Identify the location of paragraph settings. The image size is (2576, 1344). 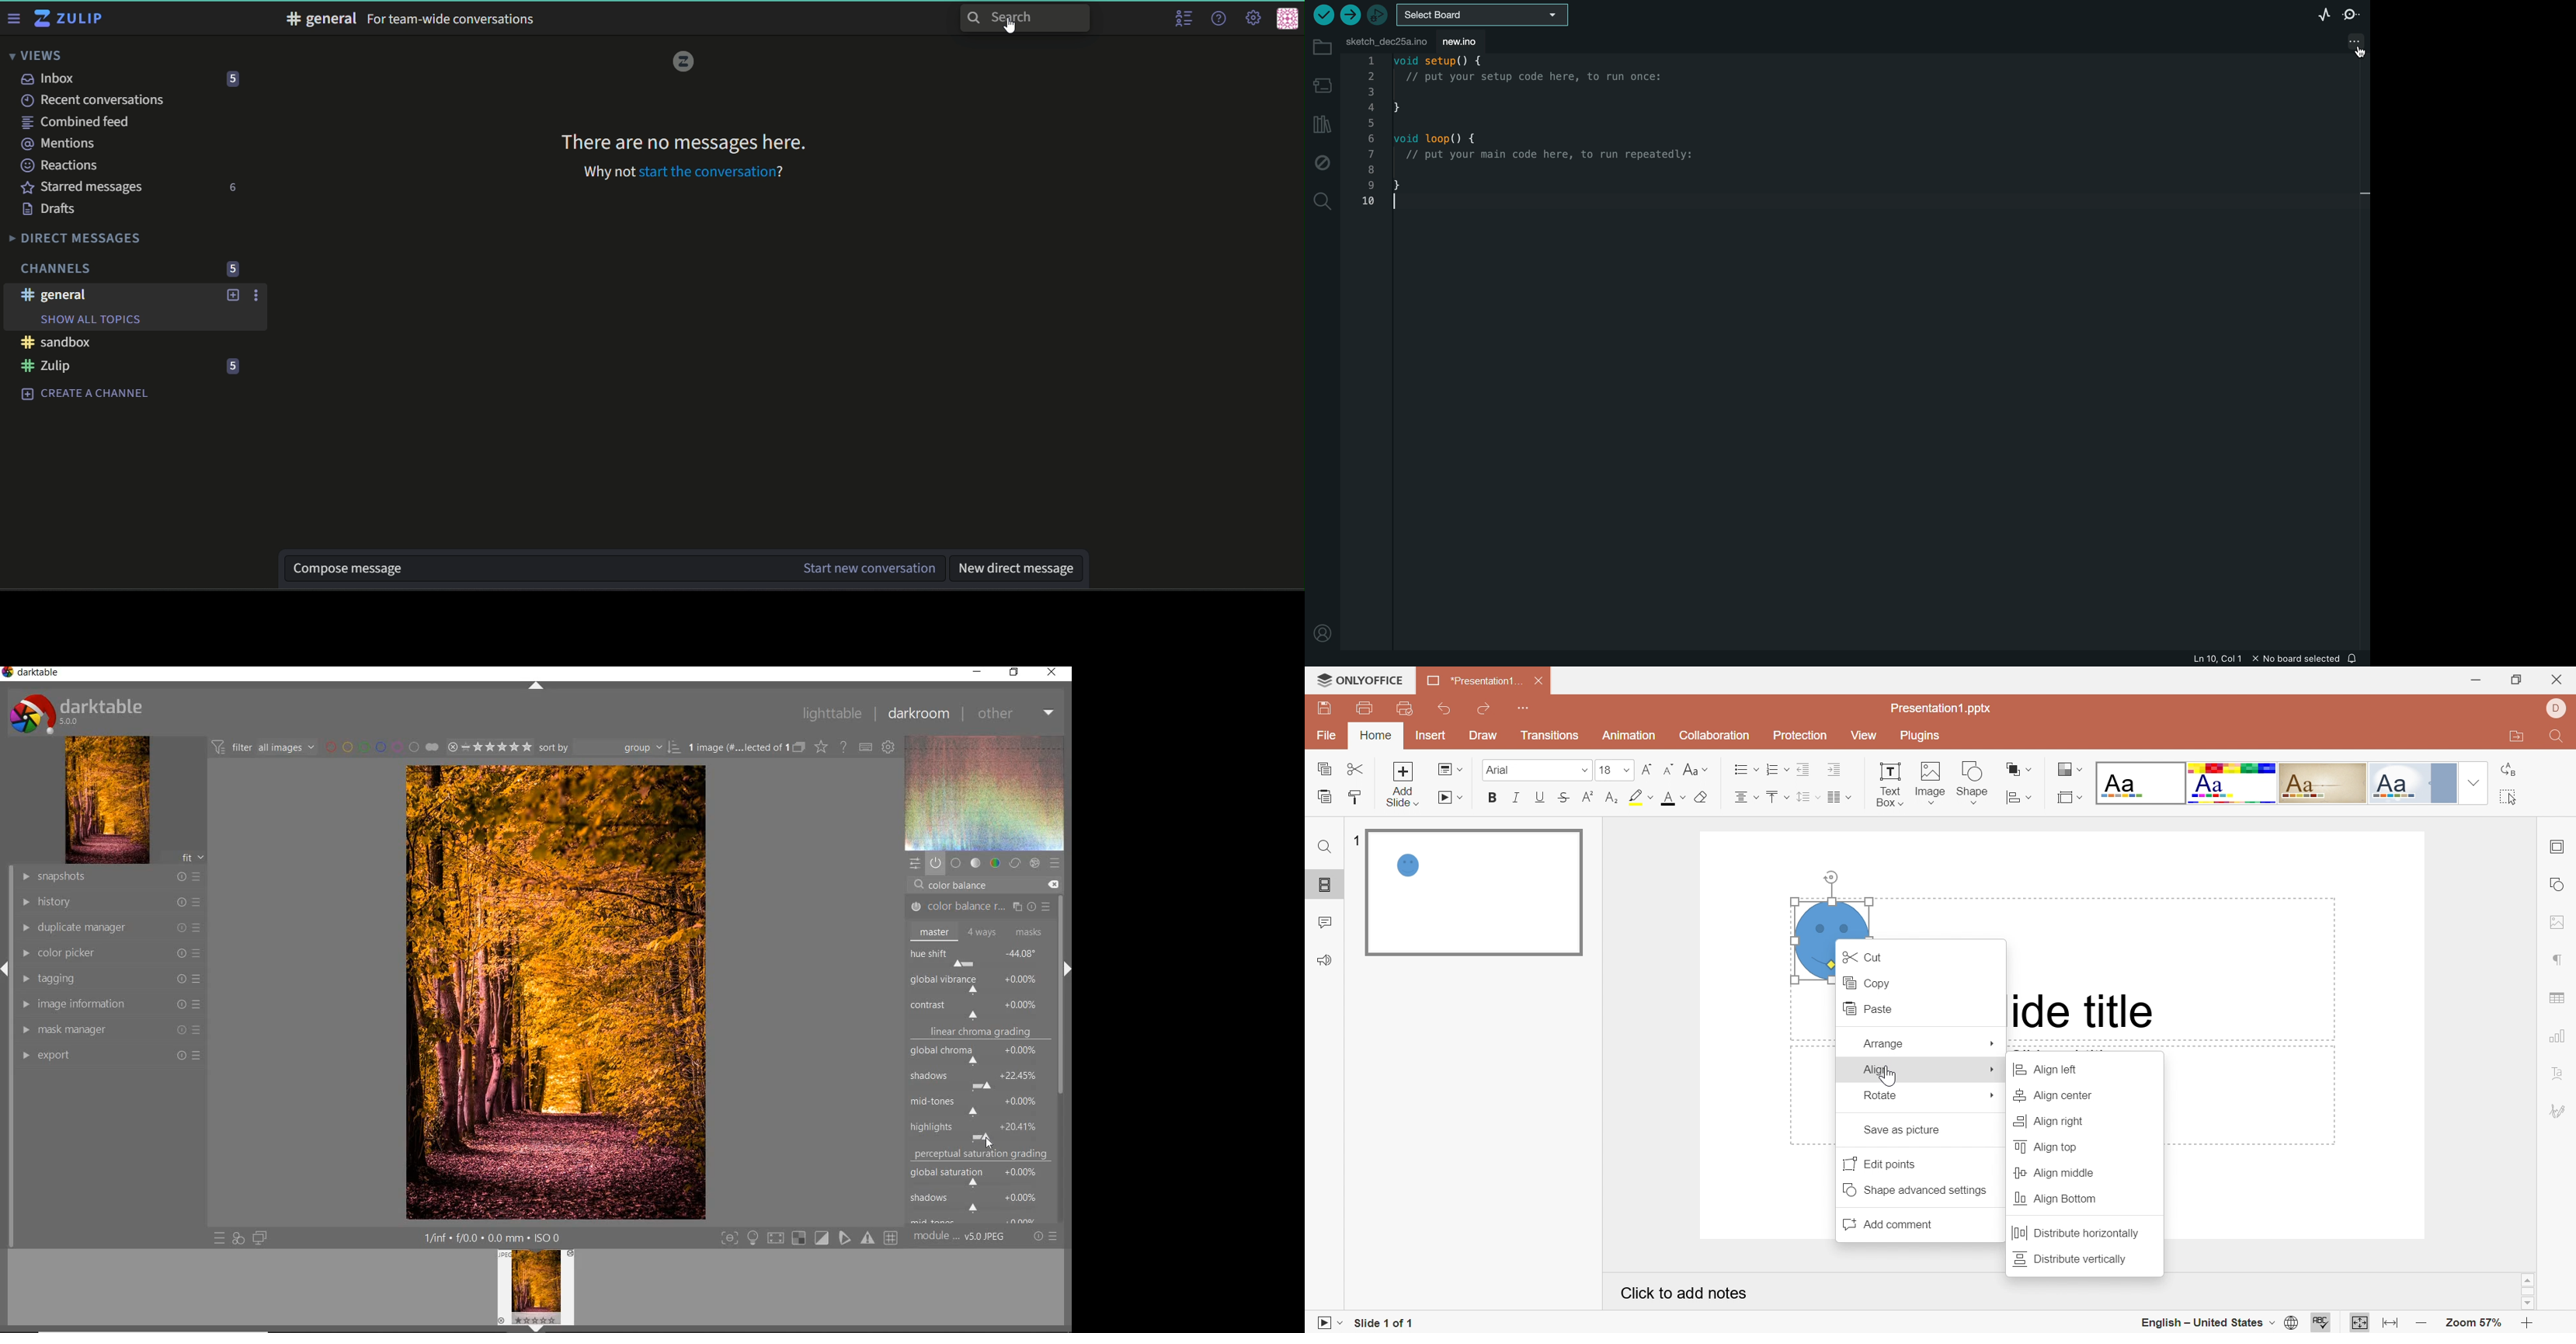
(2559, 961).